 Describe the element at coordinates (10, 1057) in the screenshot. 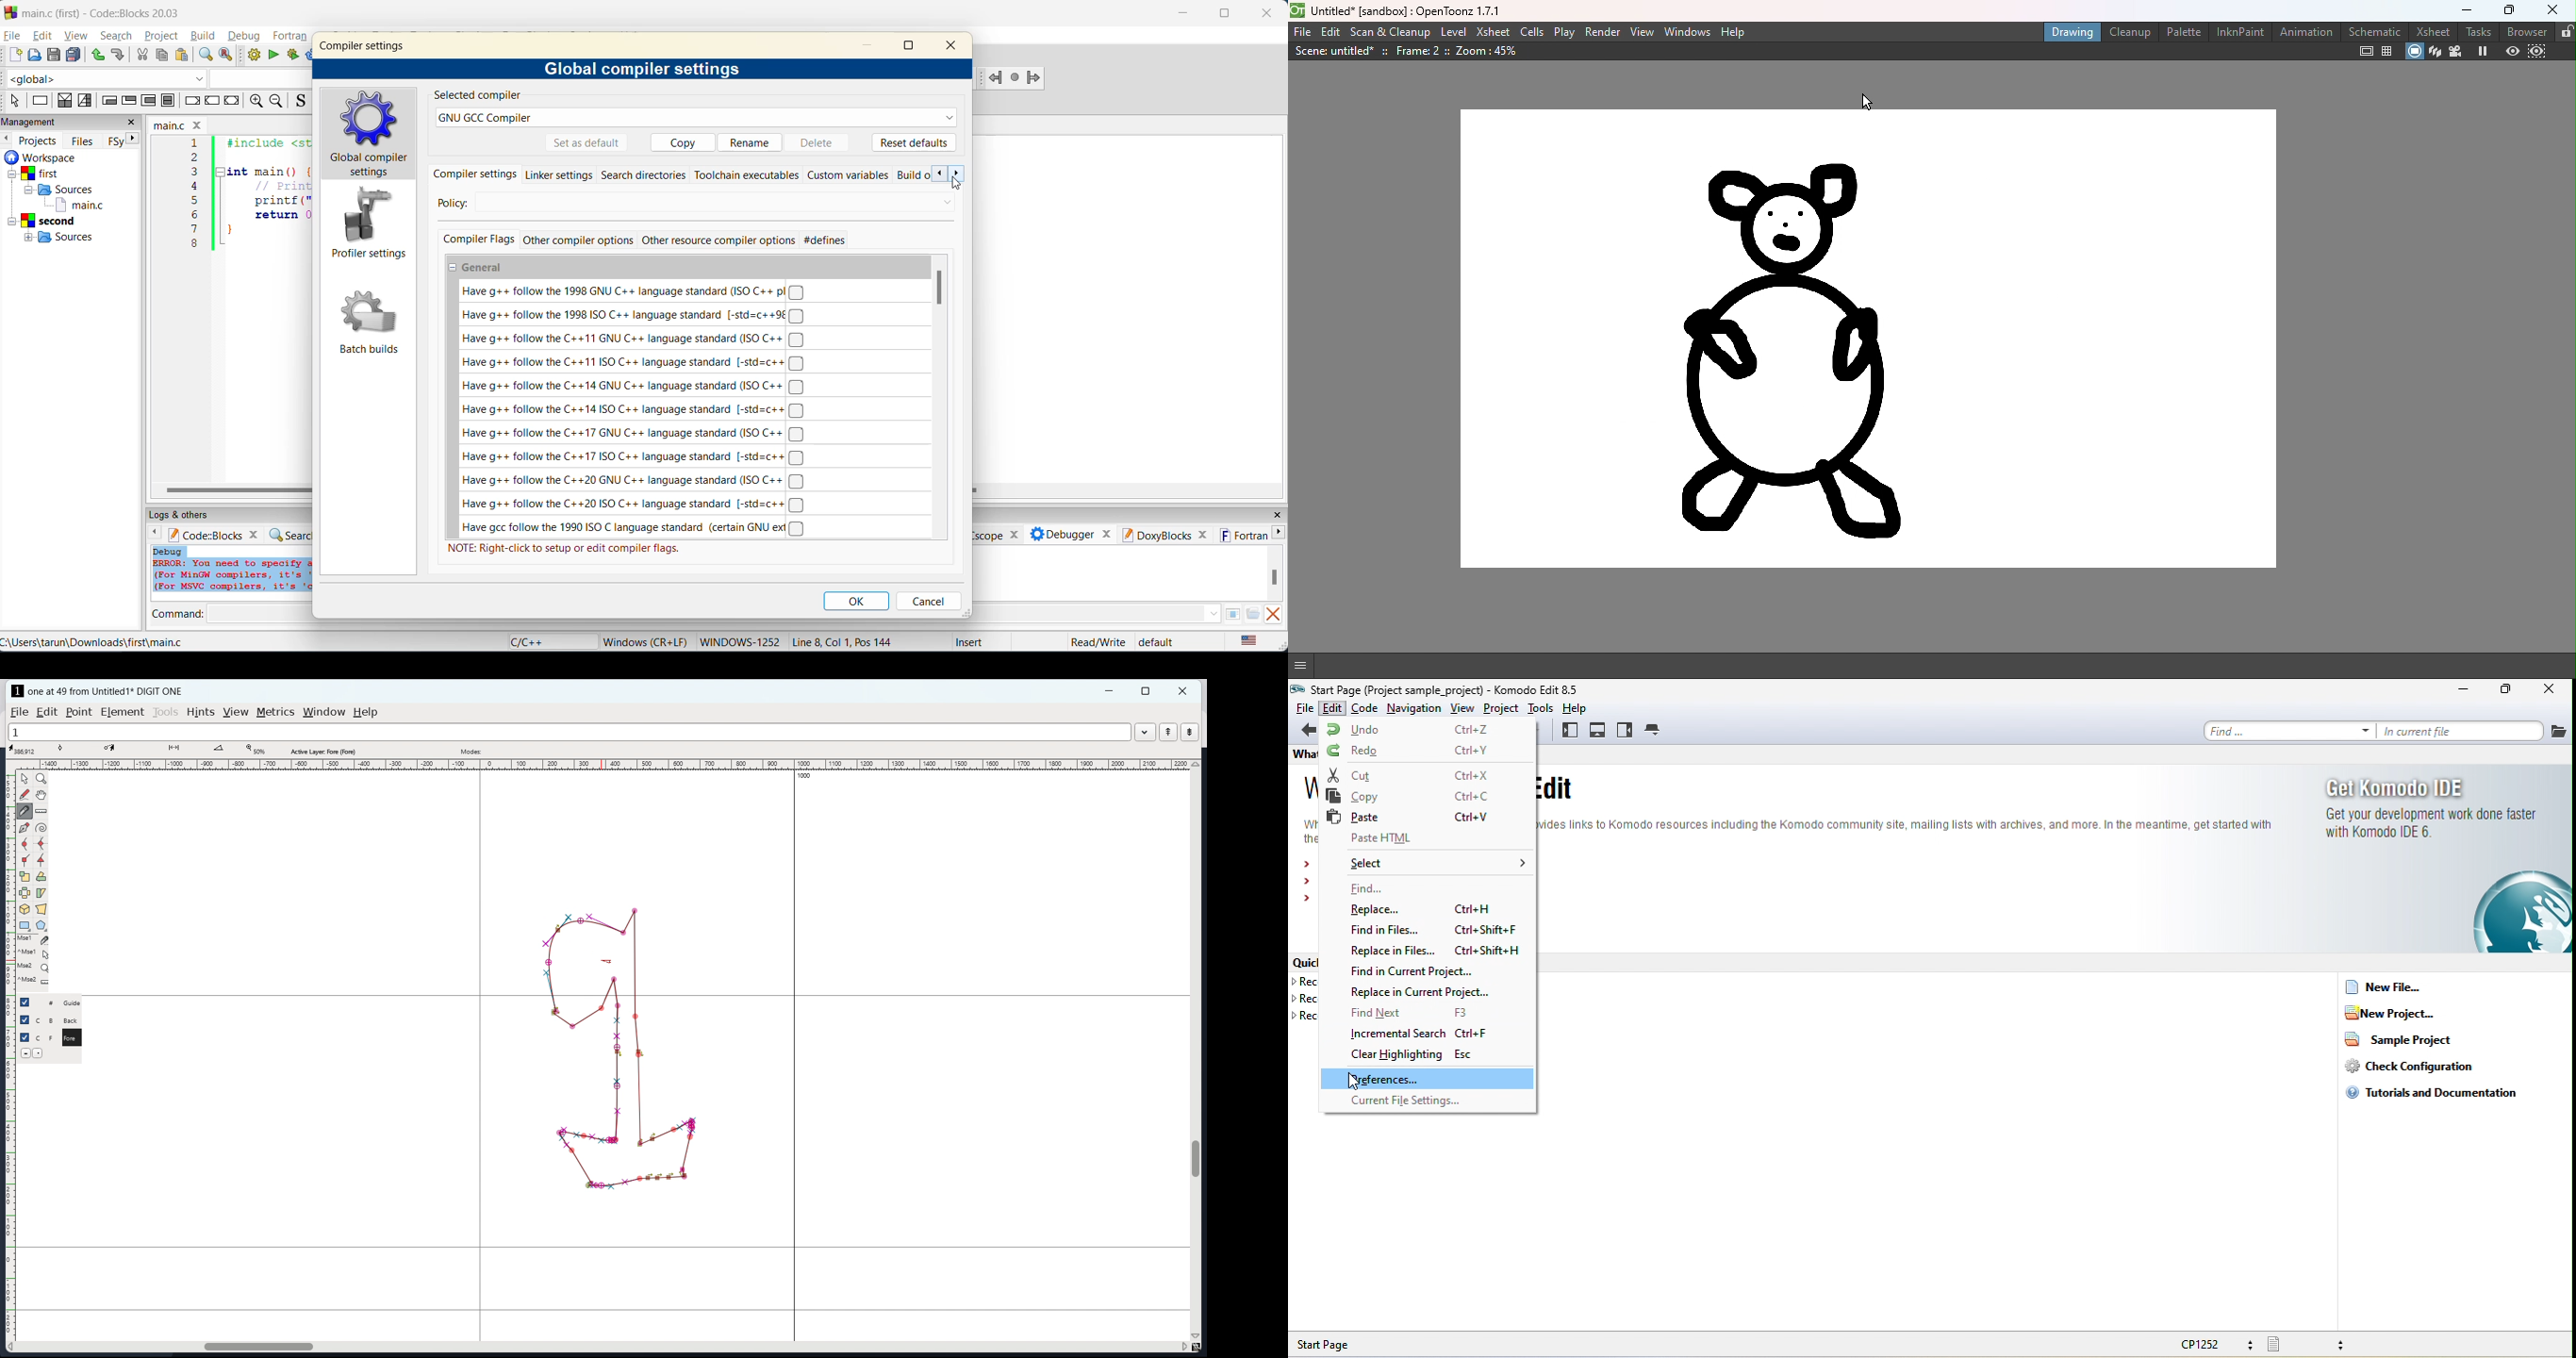

I see `vertical ruler` at that location.